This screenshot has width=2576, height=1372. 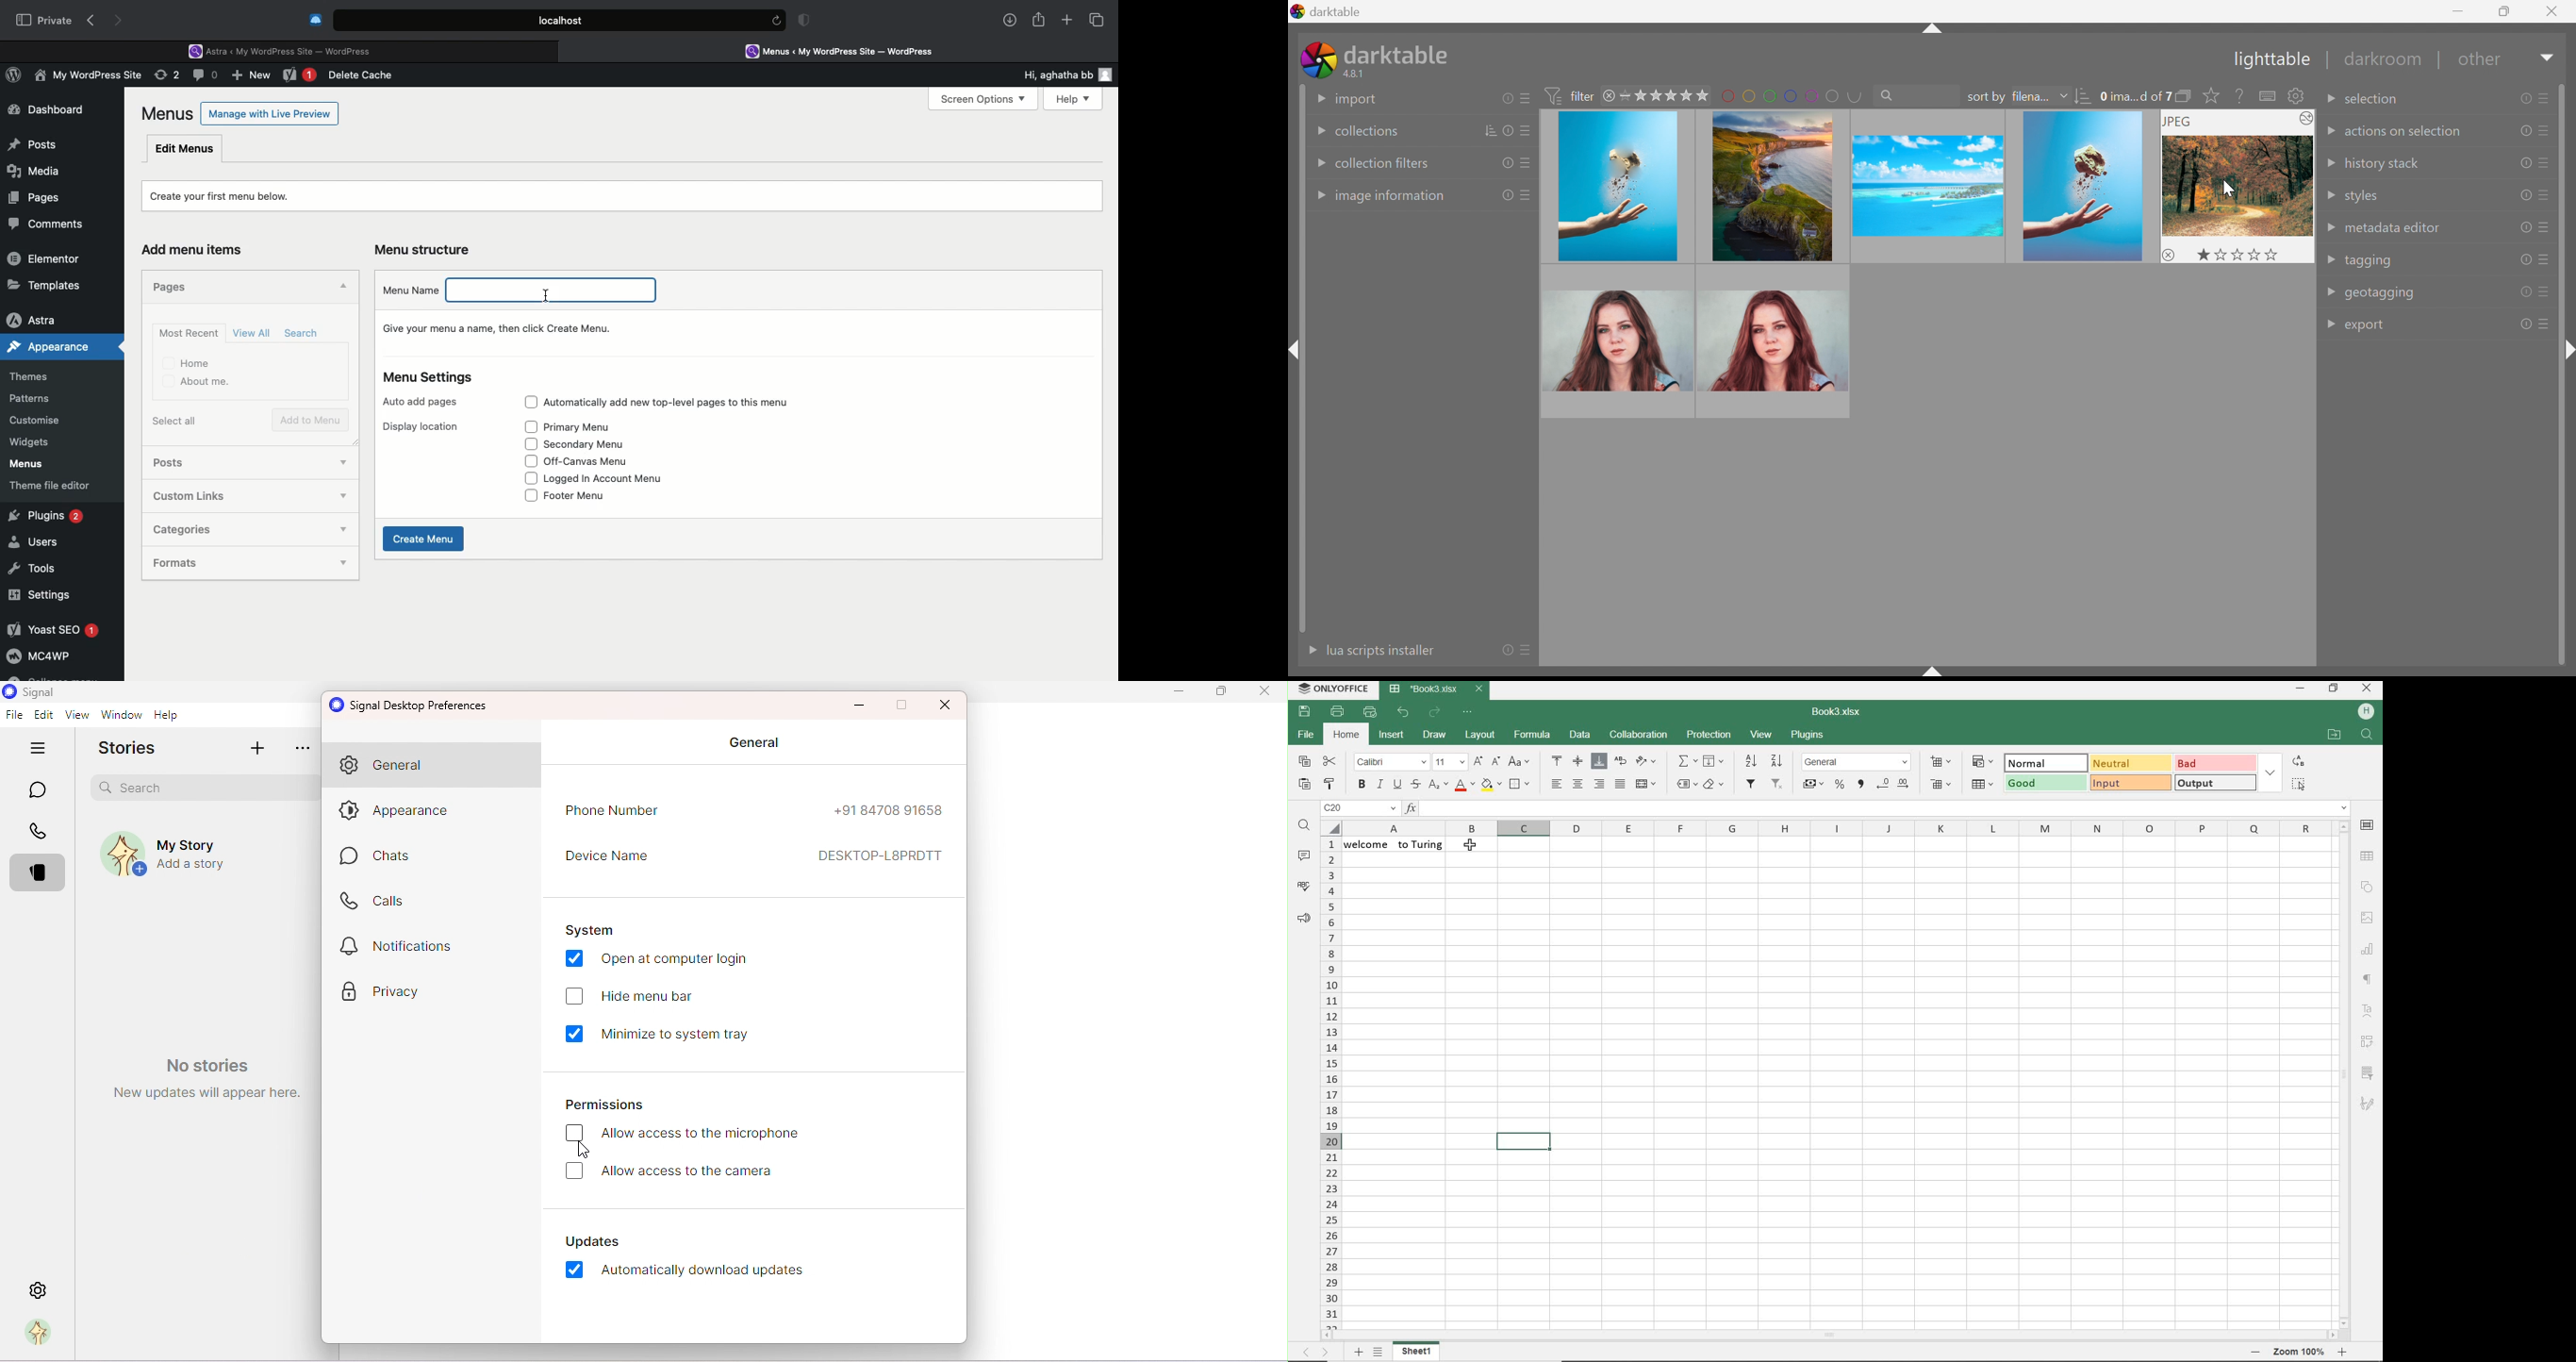 What do you see at coordinates (601, 1238) in the screenshot?
I see `Updates` at bounding box center [601, 1238].